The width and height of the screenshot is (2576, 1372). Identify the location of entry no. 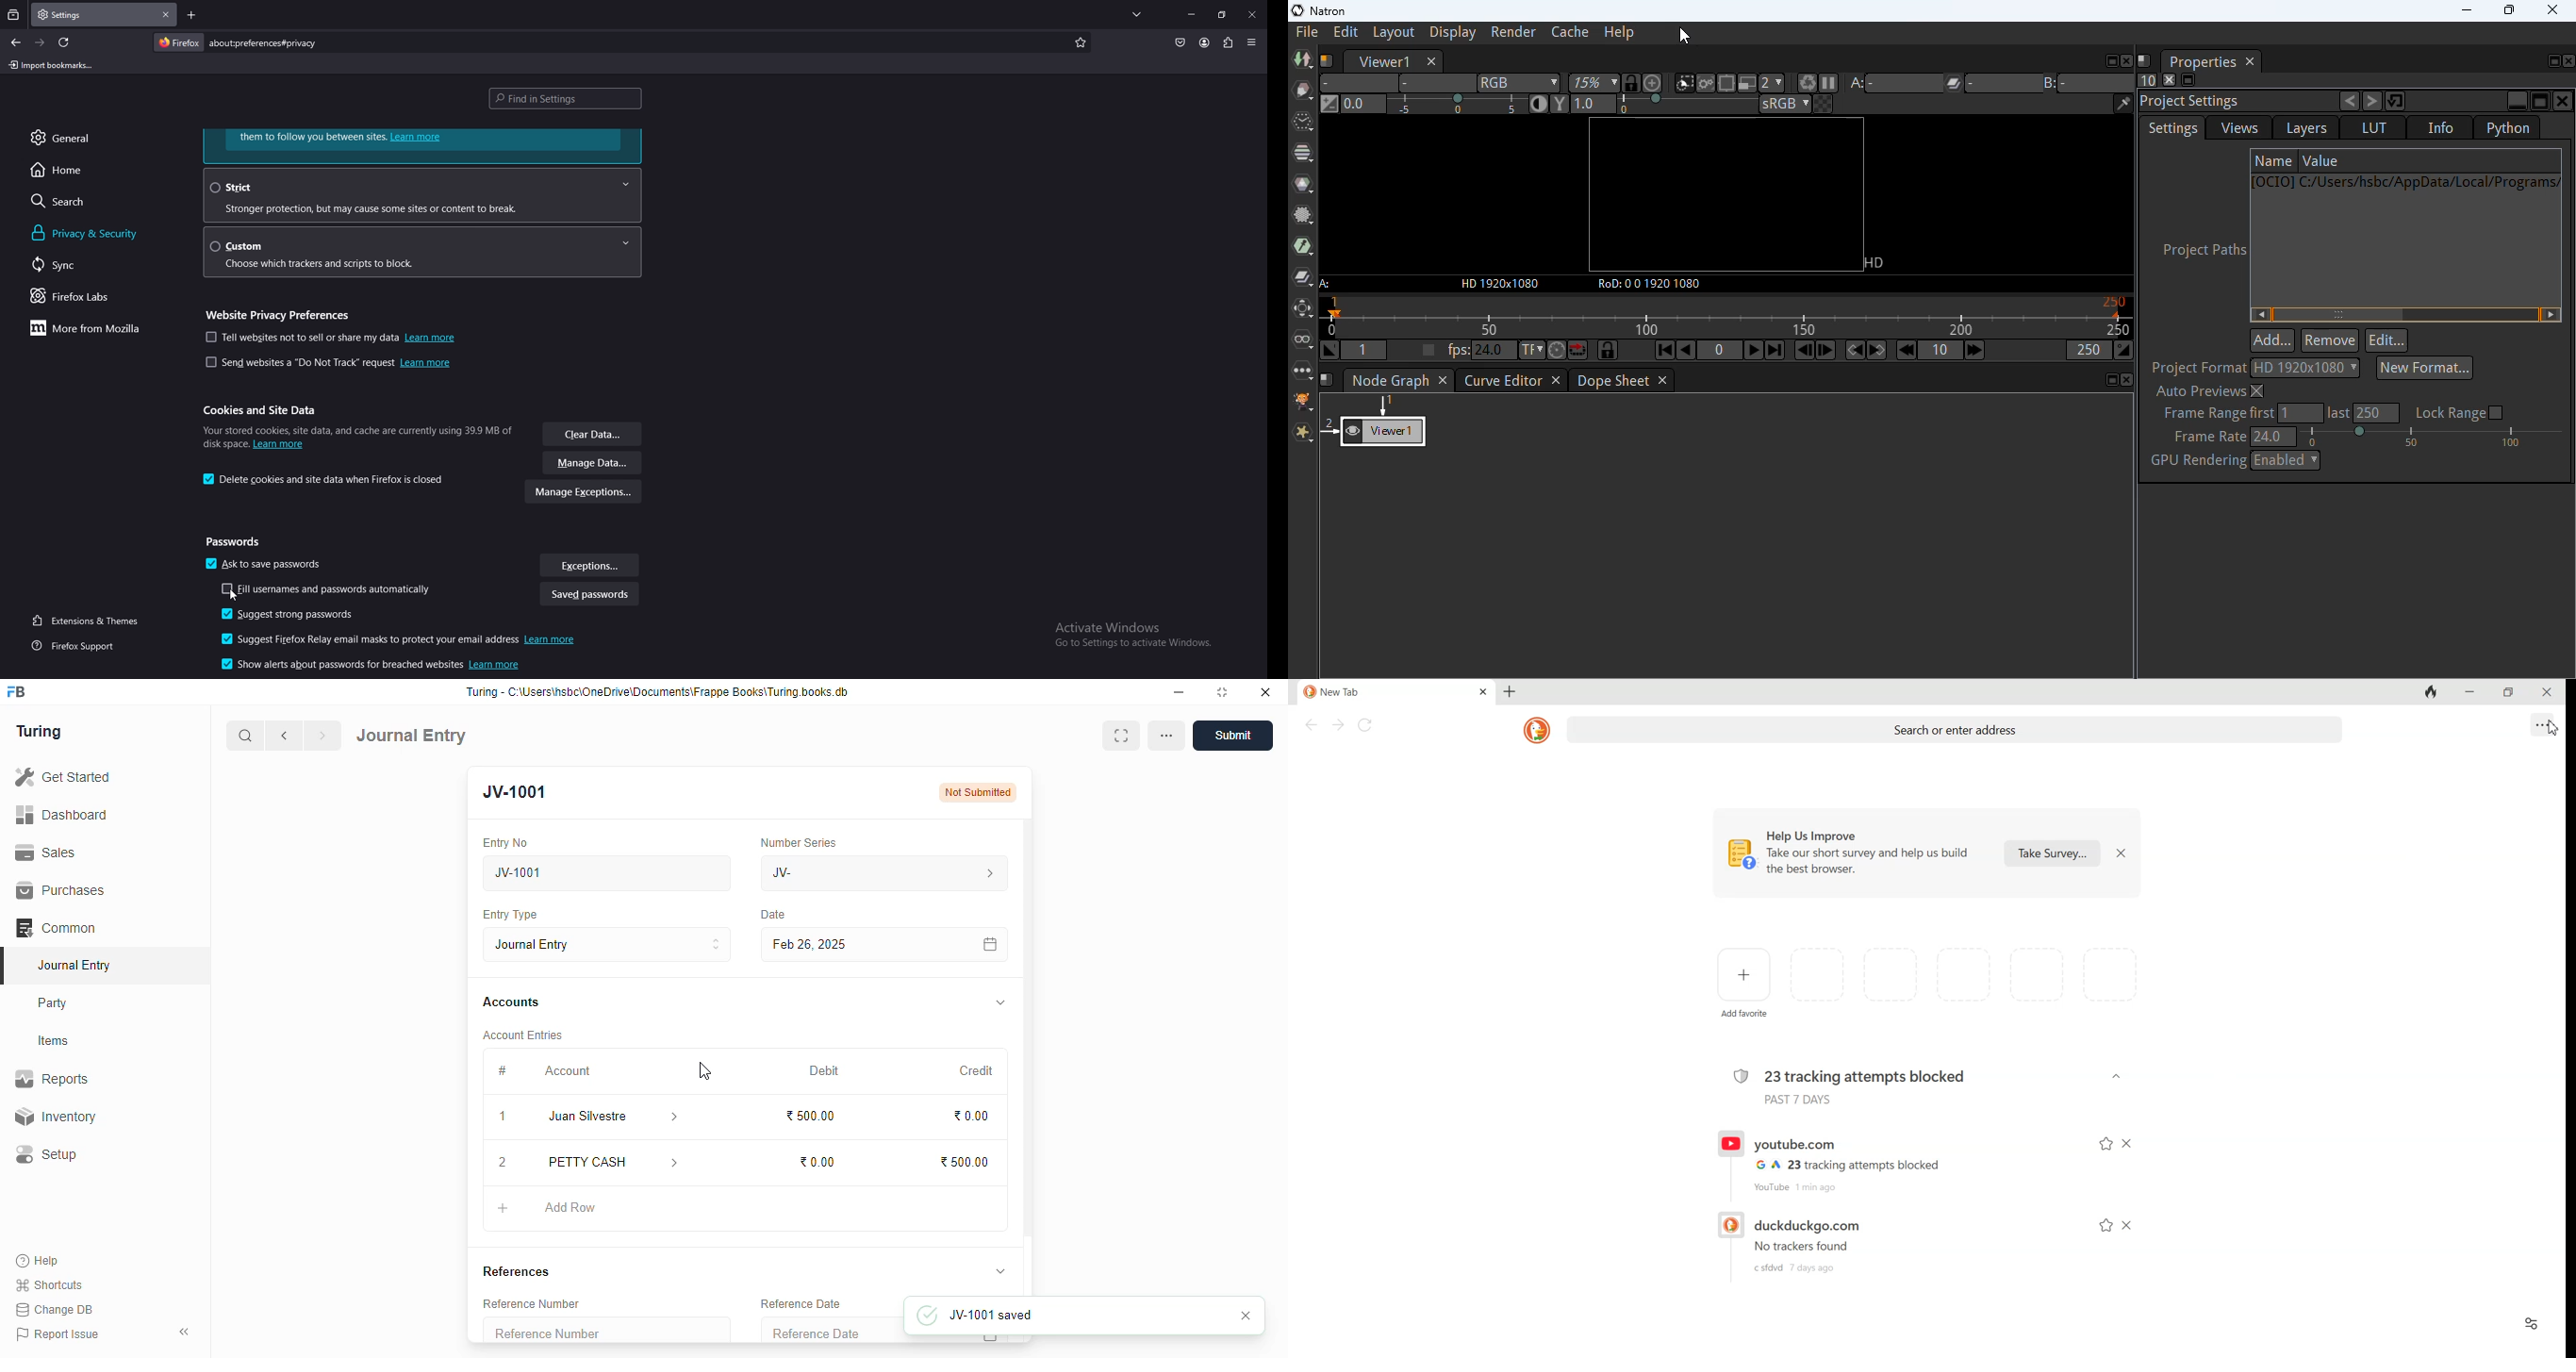
(506, 843).